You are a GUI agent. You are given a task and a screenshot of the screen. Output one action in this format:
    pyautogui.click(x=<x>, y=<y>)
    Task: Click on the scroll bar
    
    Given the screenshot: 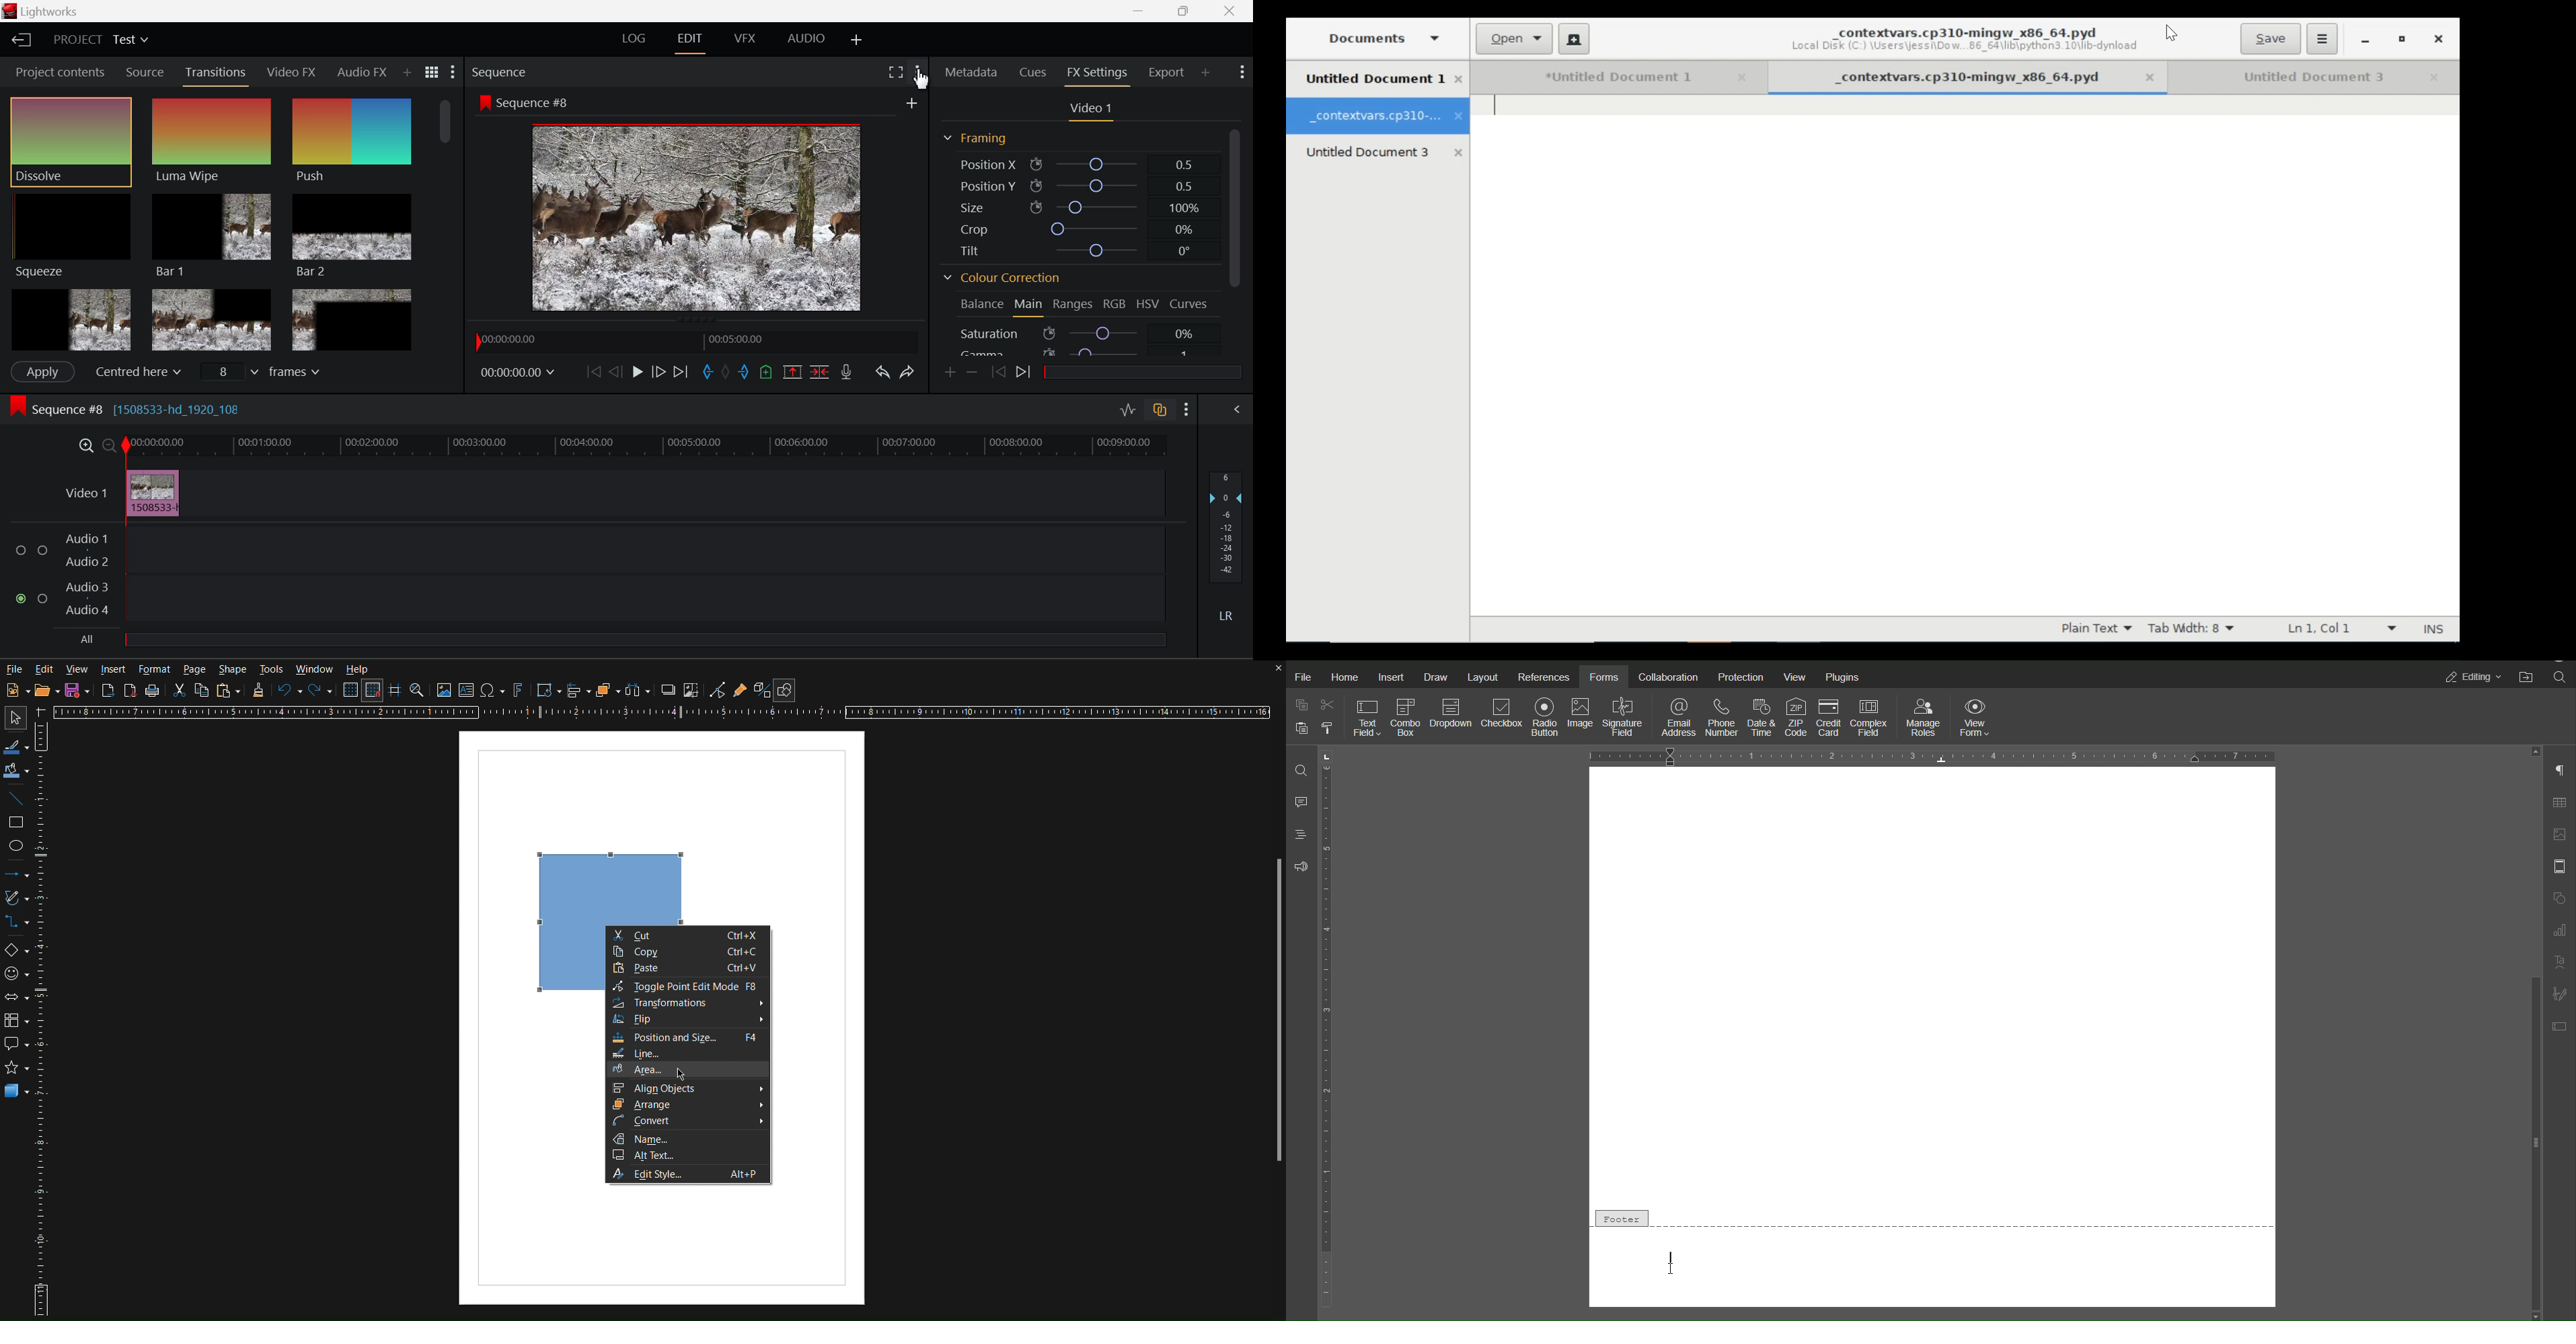 What is the action you would take?
    pyautogui.click(x=1272, y=1016)
    